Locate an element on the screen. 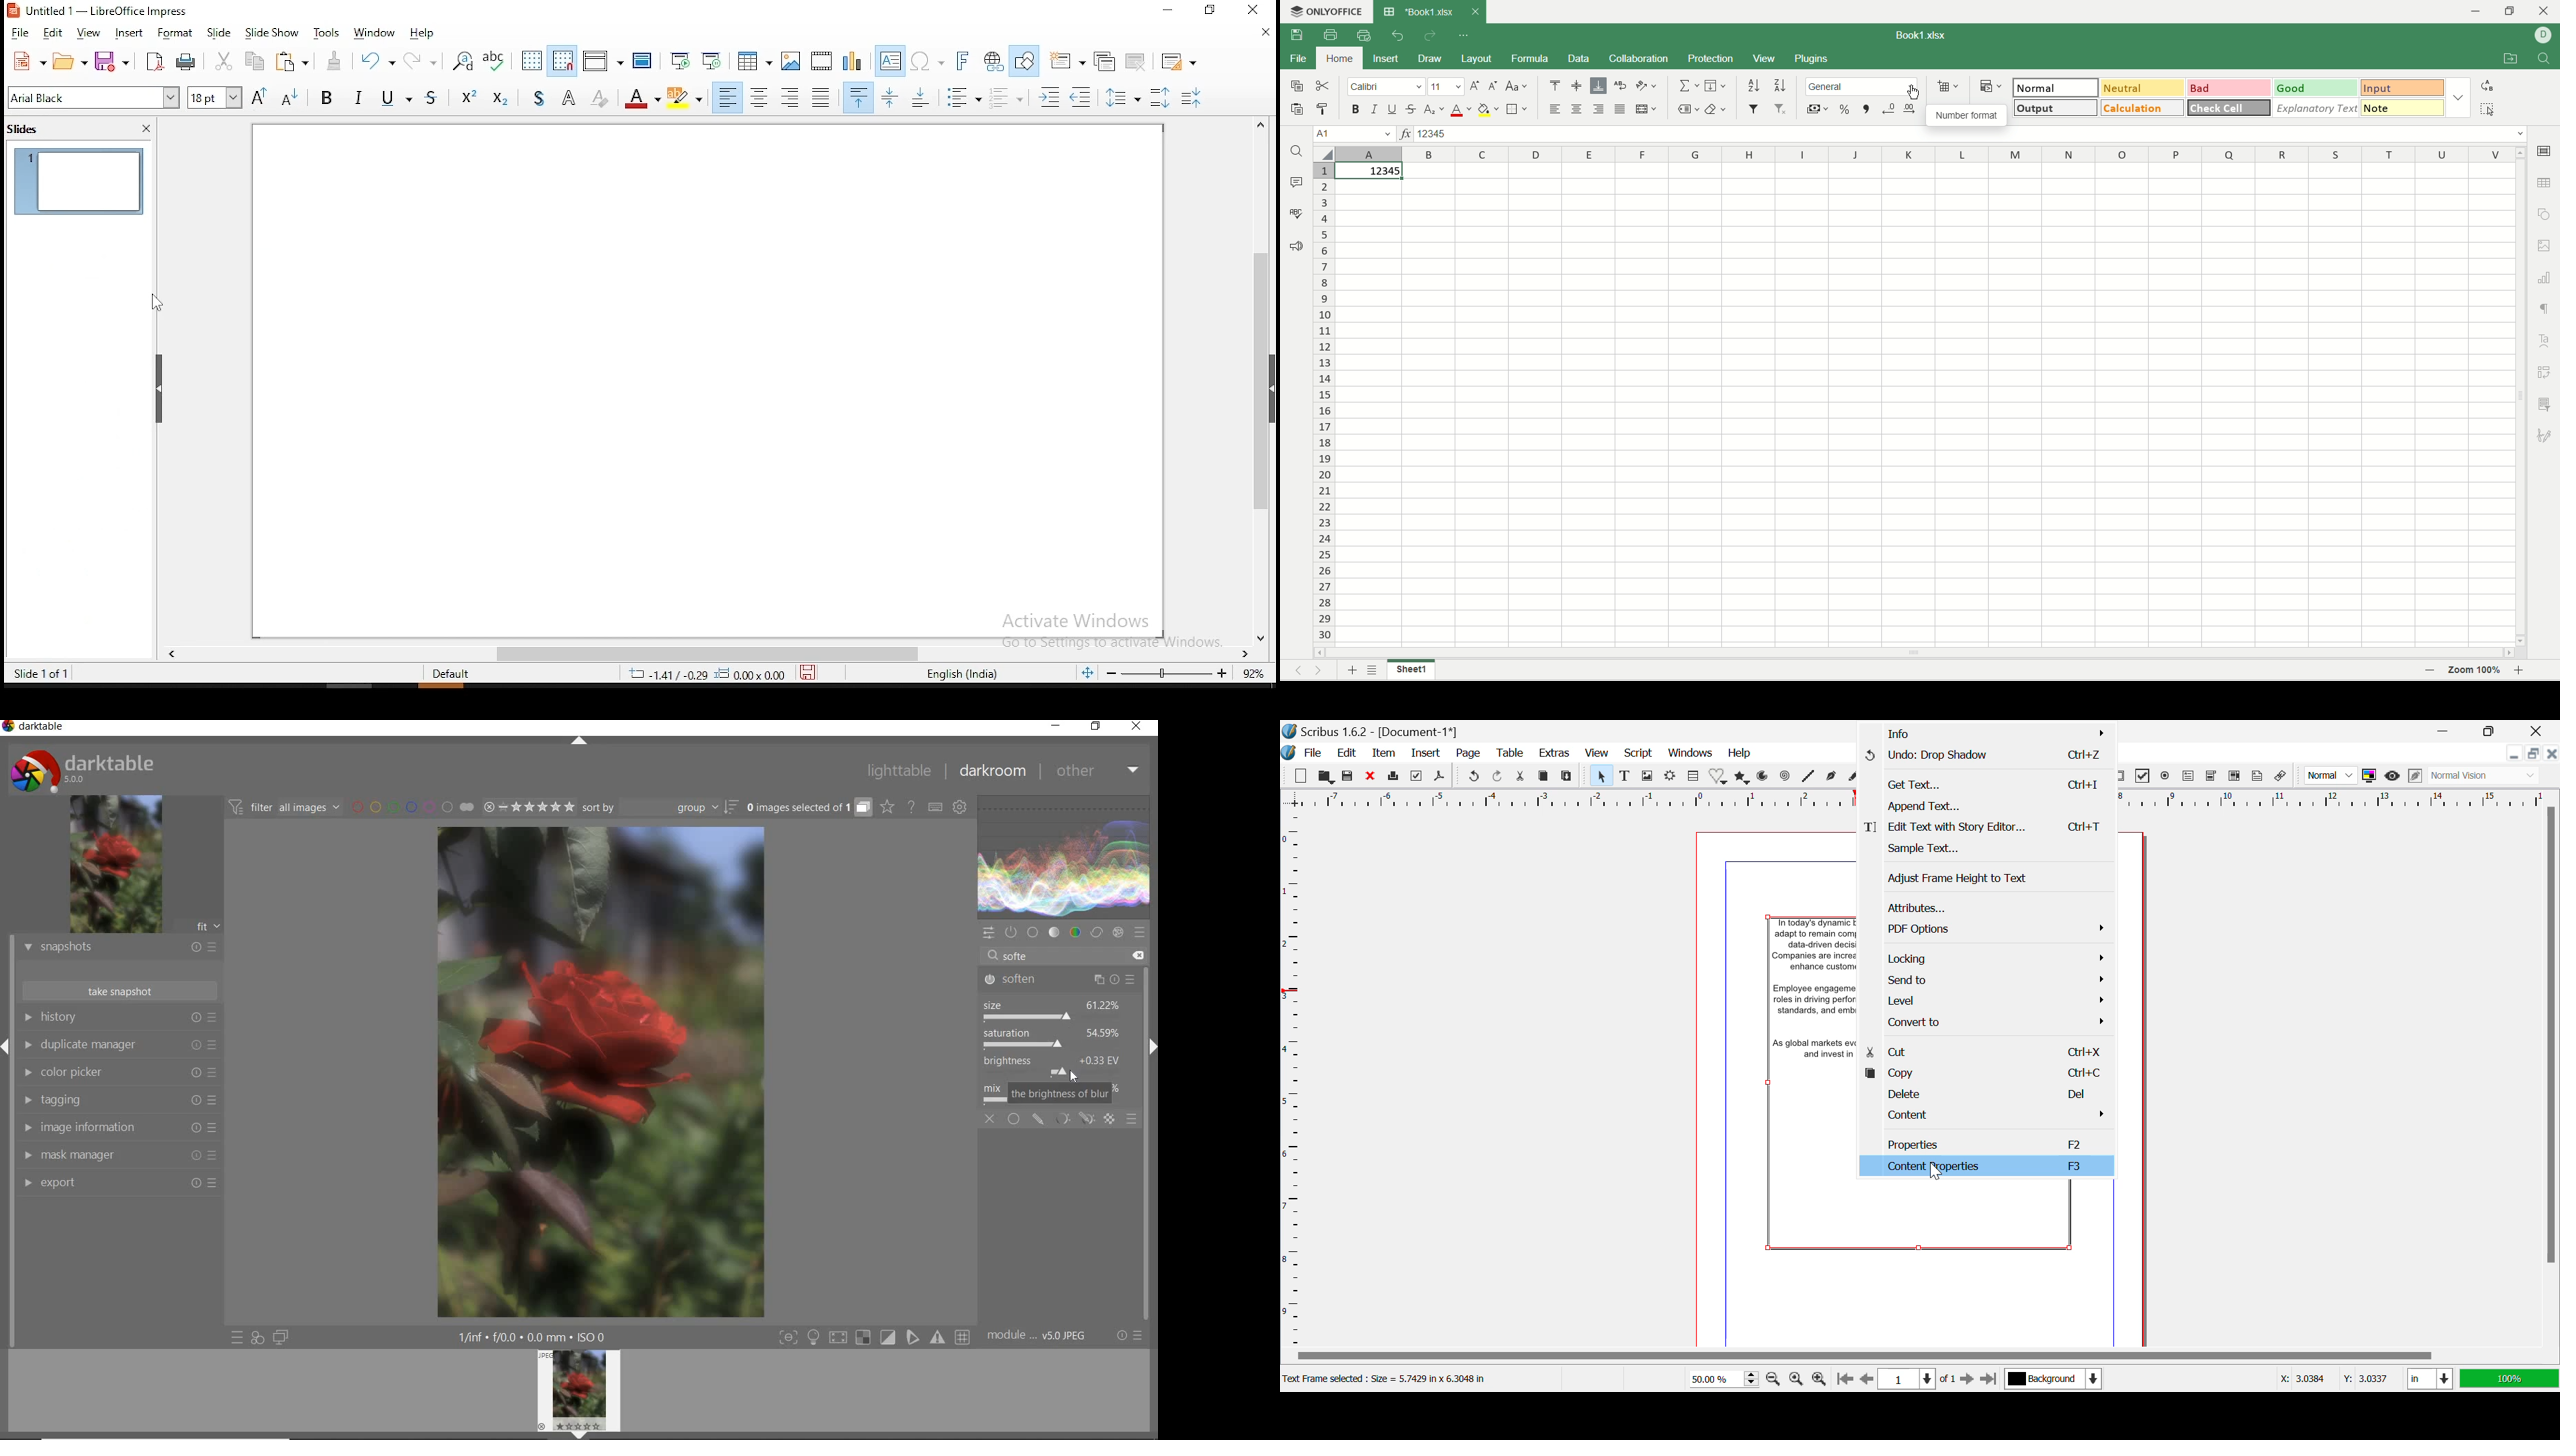  feedback and support is located at coordinates (1293, 246).